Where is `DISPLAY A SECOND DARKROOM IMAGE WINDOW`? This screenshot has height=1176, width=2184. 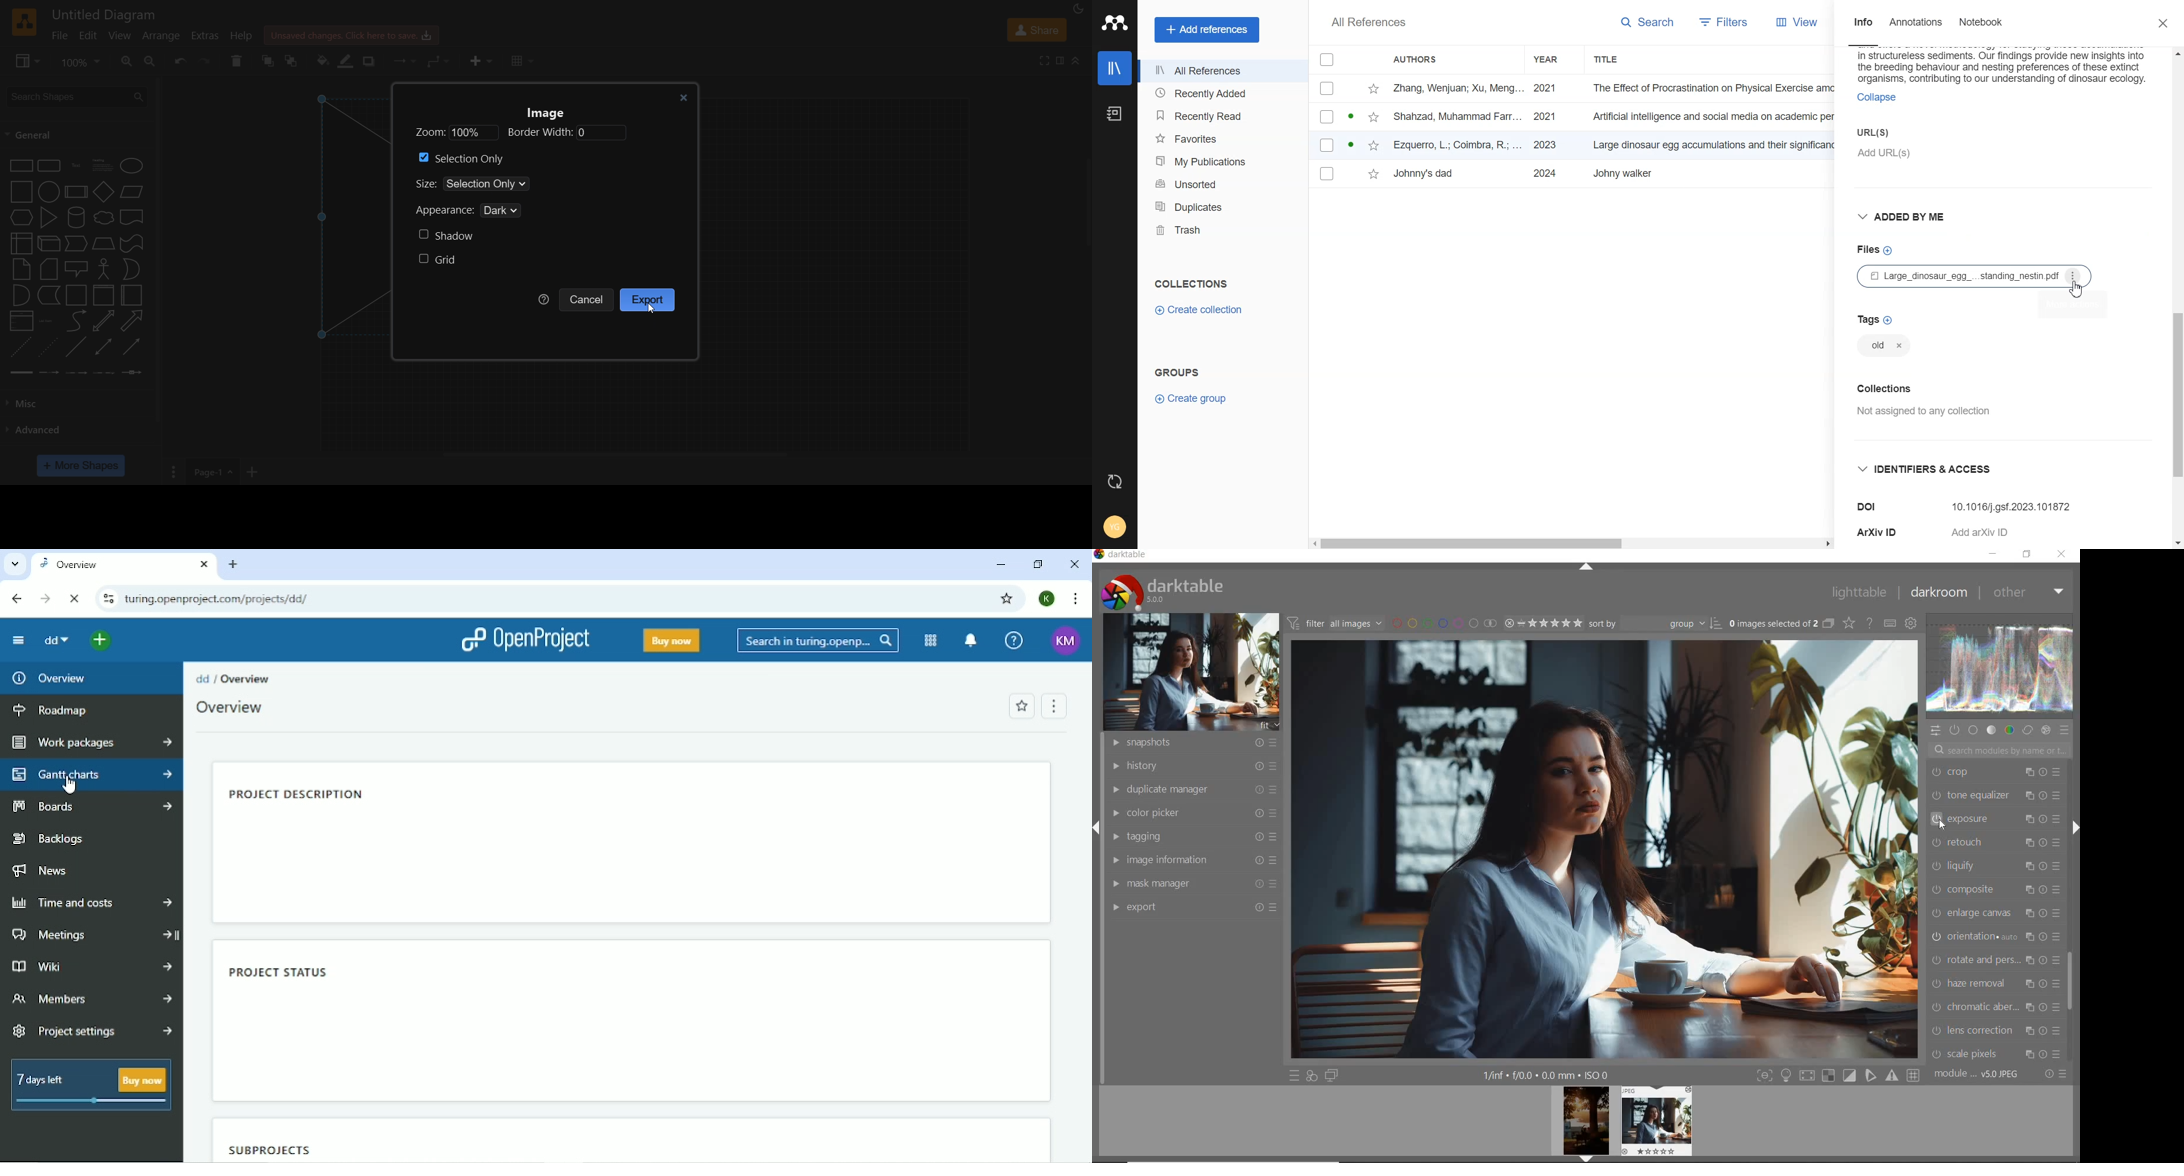
DISPLAY A SECOND DARKROOM IMAGE WINDOW is located at coordinates (1332, 1076).